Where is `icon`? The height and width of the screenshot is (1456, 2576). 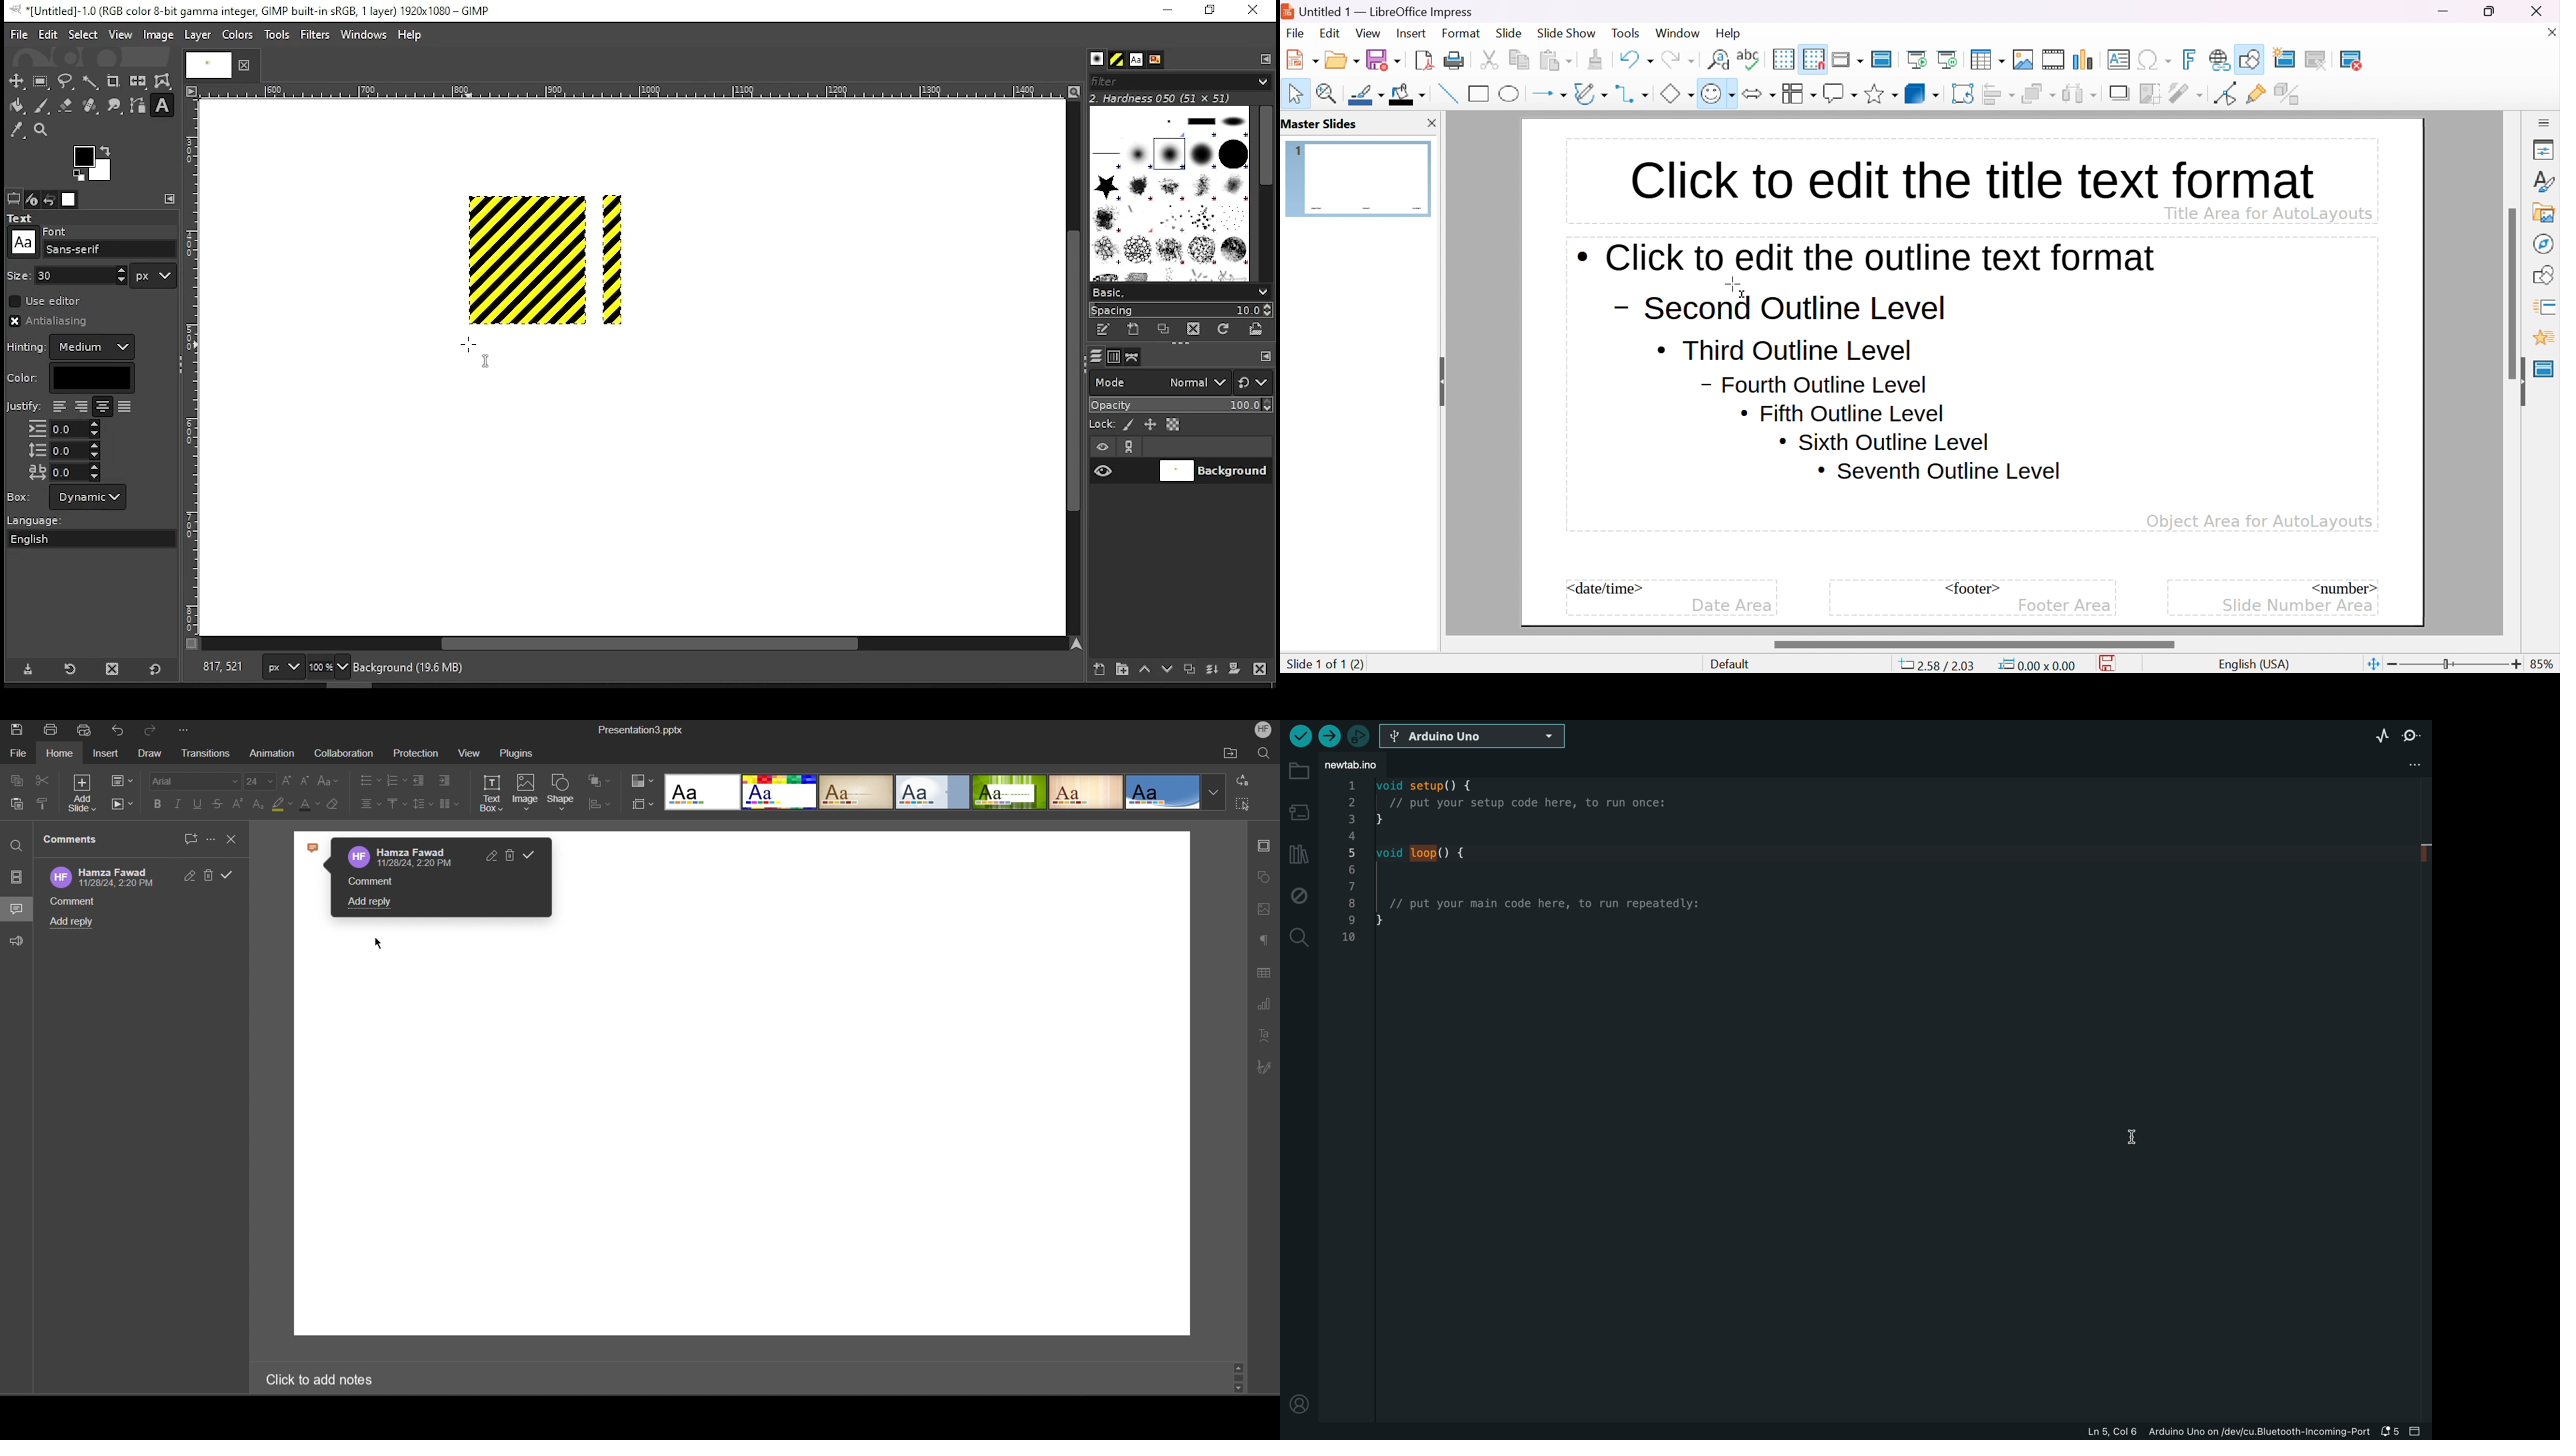 icon is located at coordinates (313, 847).